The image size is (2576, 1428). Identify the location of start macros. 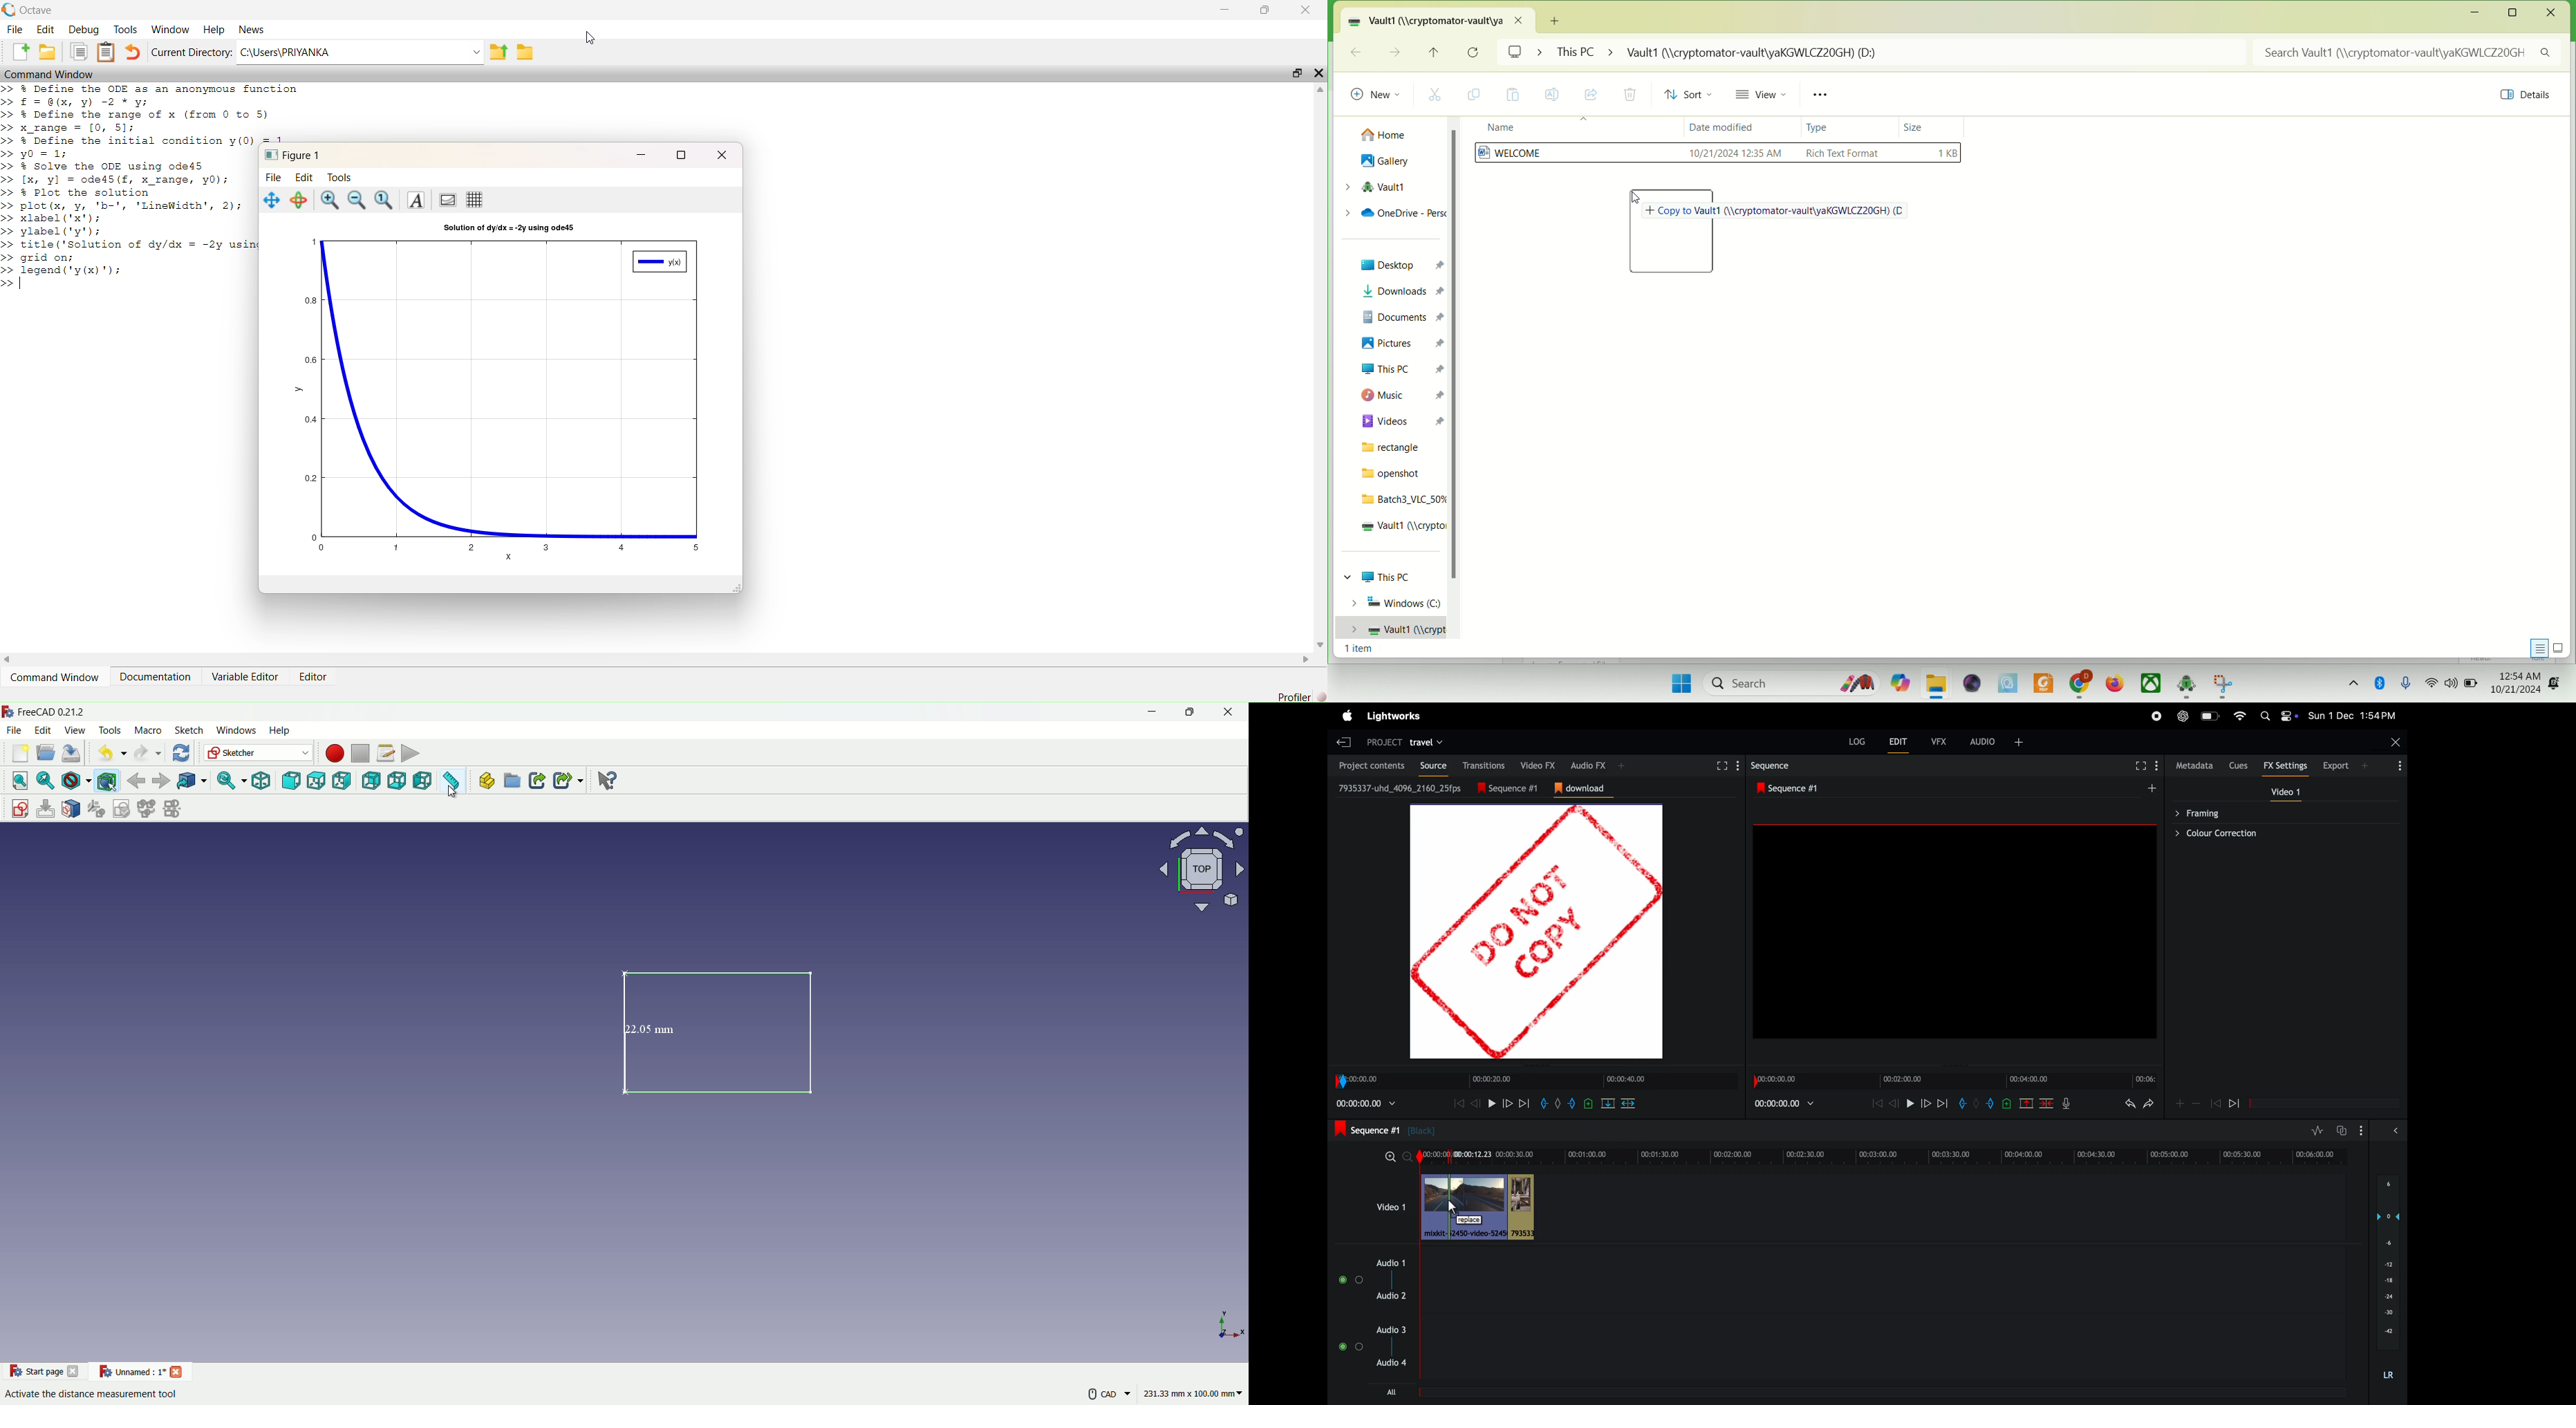
(332, 753).